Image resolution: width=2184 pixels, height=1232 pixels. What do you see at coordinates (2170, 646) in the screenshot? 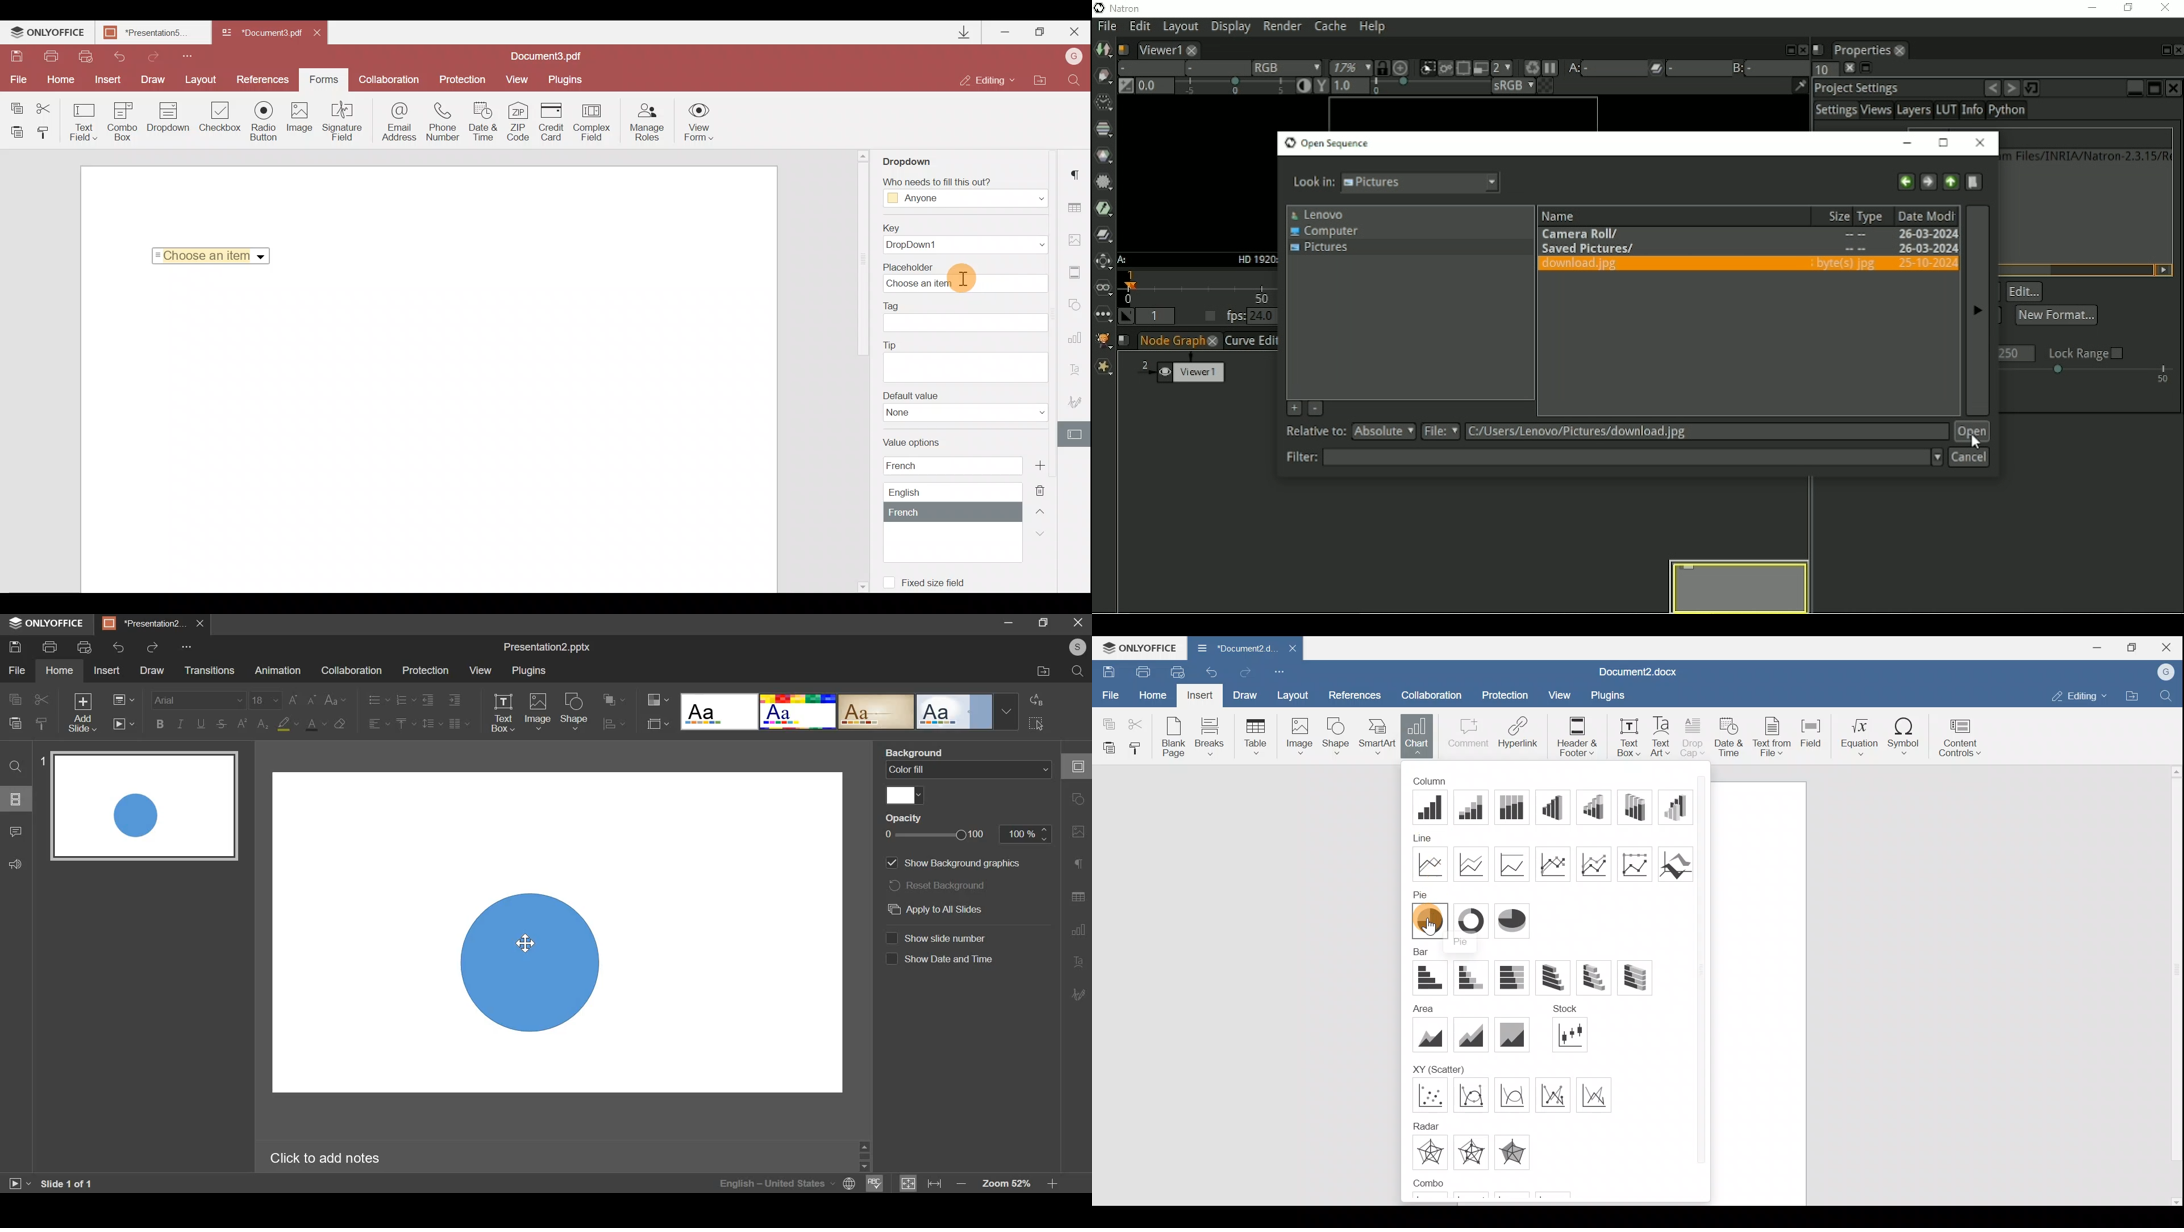
I see `Close` at bounding box center [2170, 646].